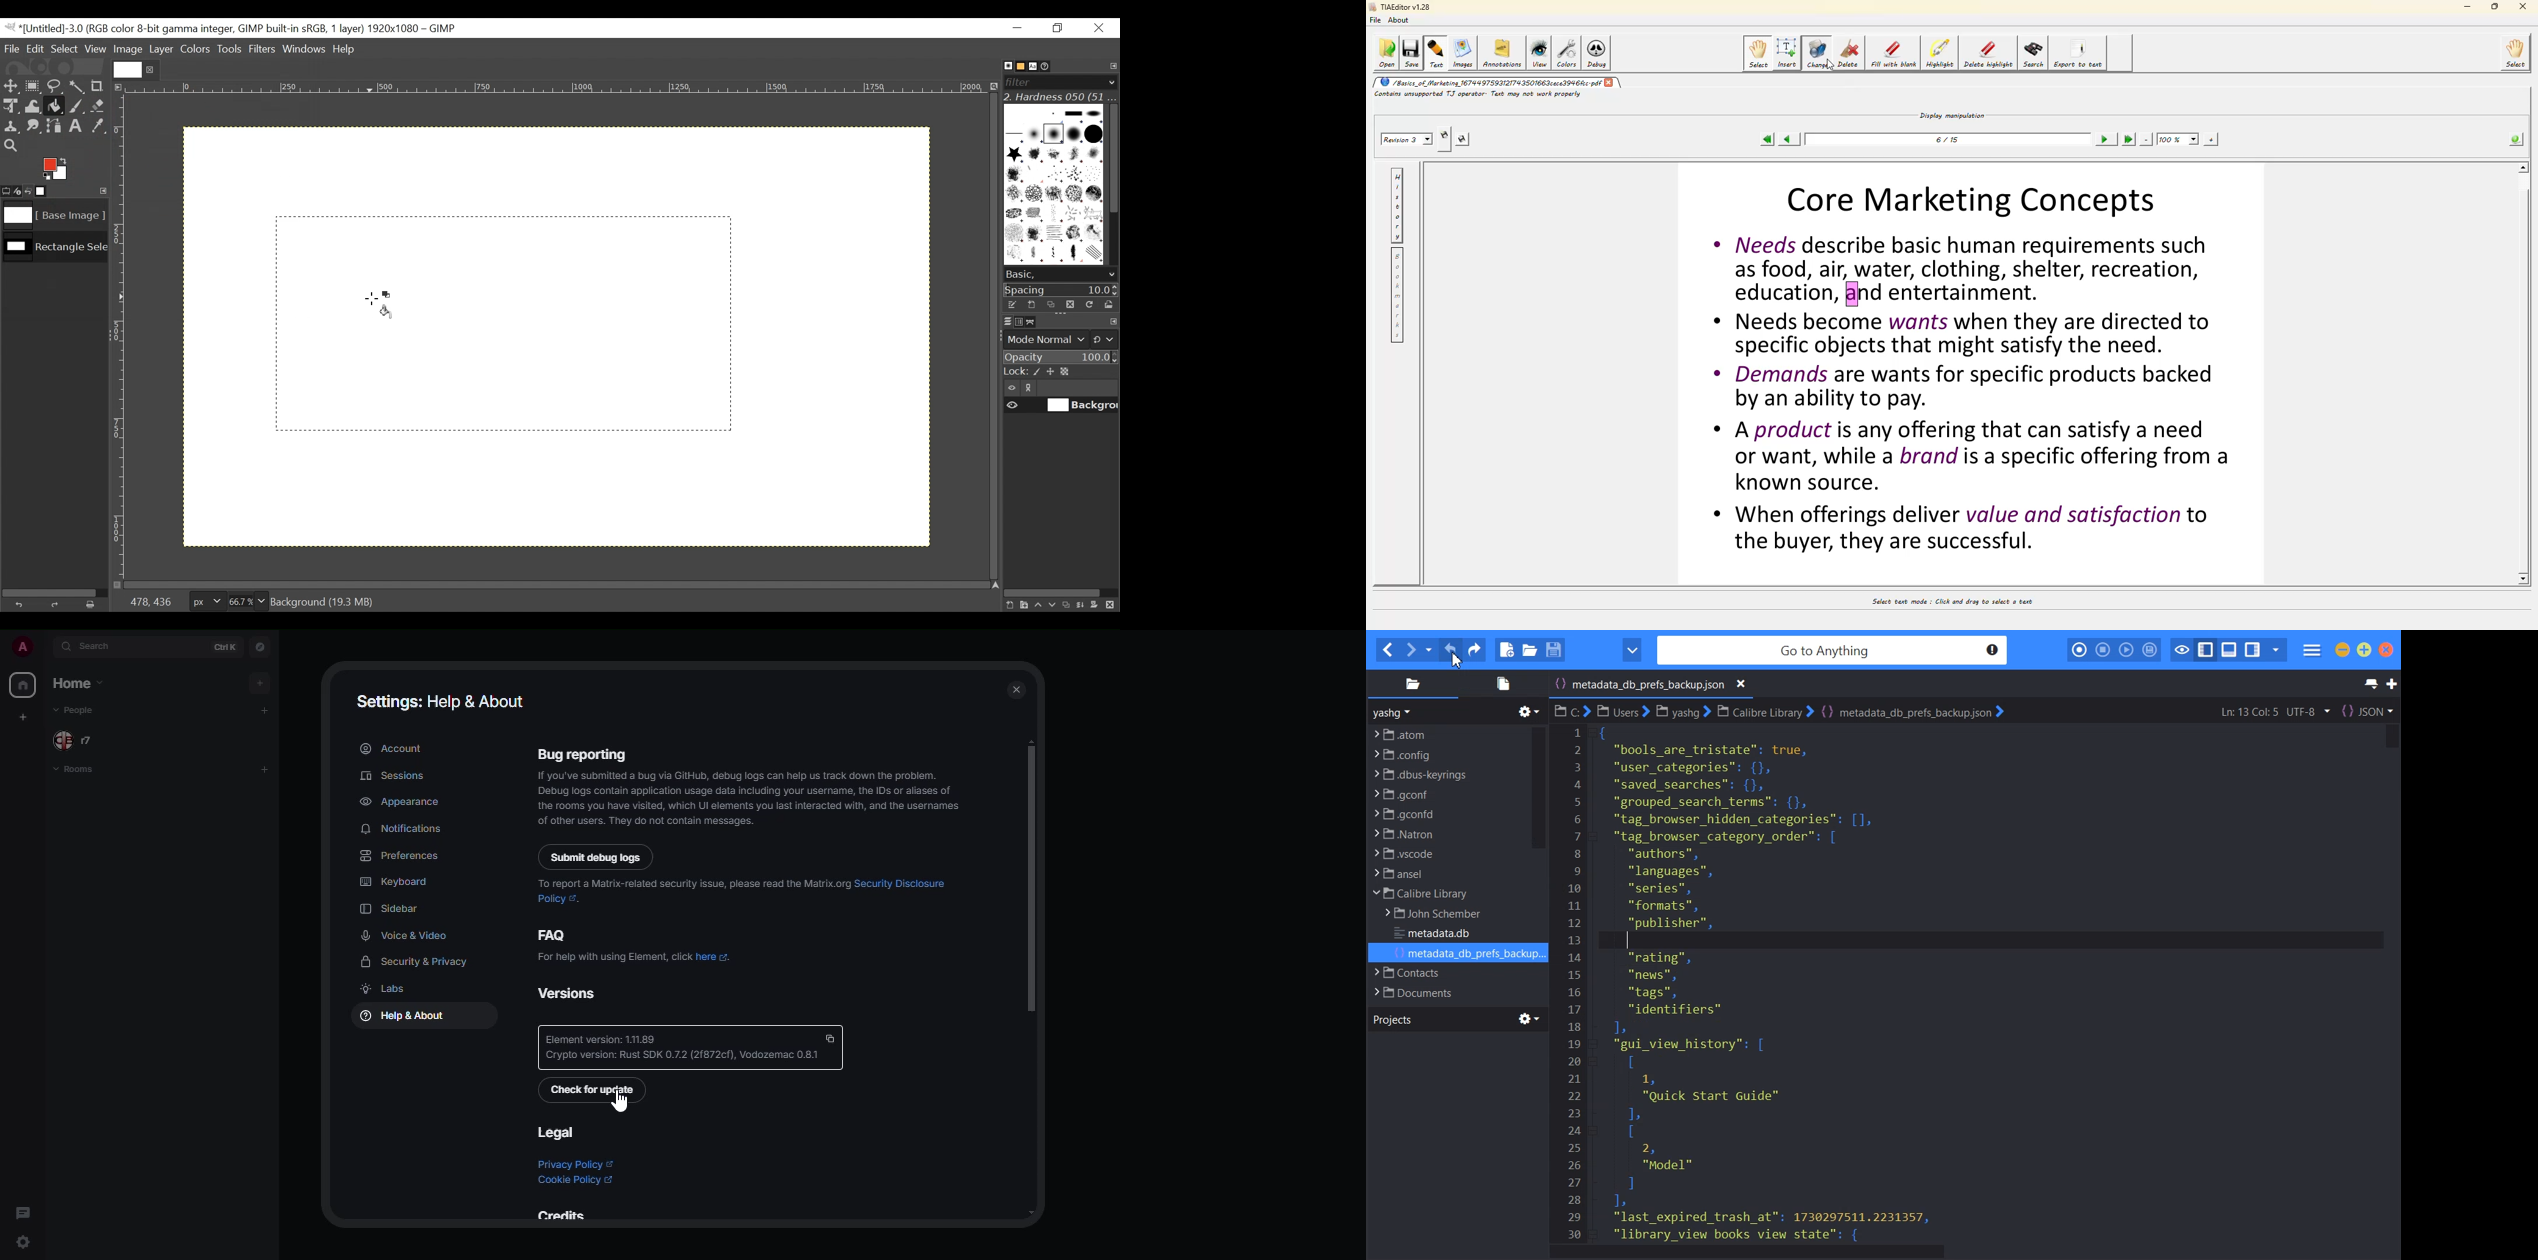 The width and height of the screenshot is (2548, 1260). Describe the element at coordinates (46, 646) in the screenshot. I see `expand` at that location.